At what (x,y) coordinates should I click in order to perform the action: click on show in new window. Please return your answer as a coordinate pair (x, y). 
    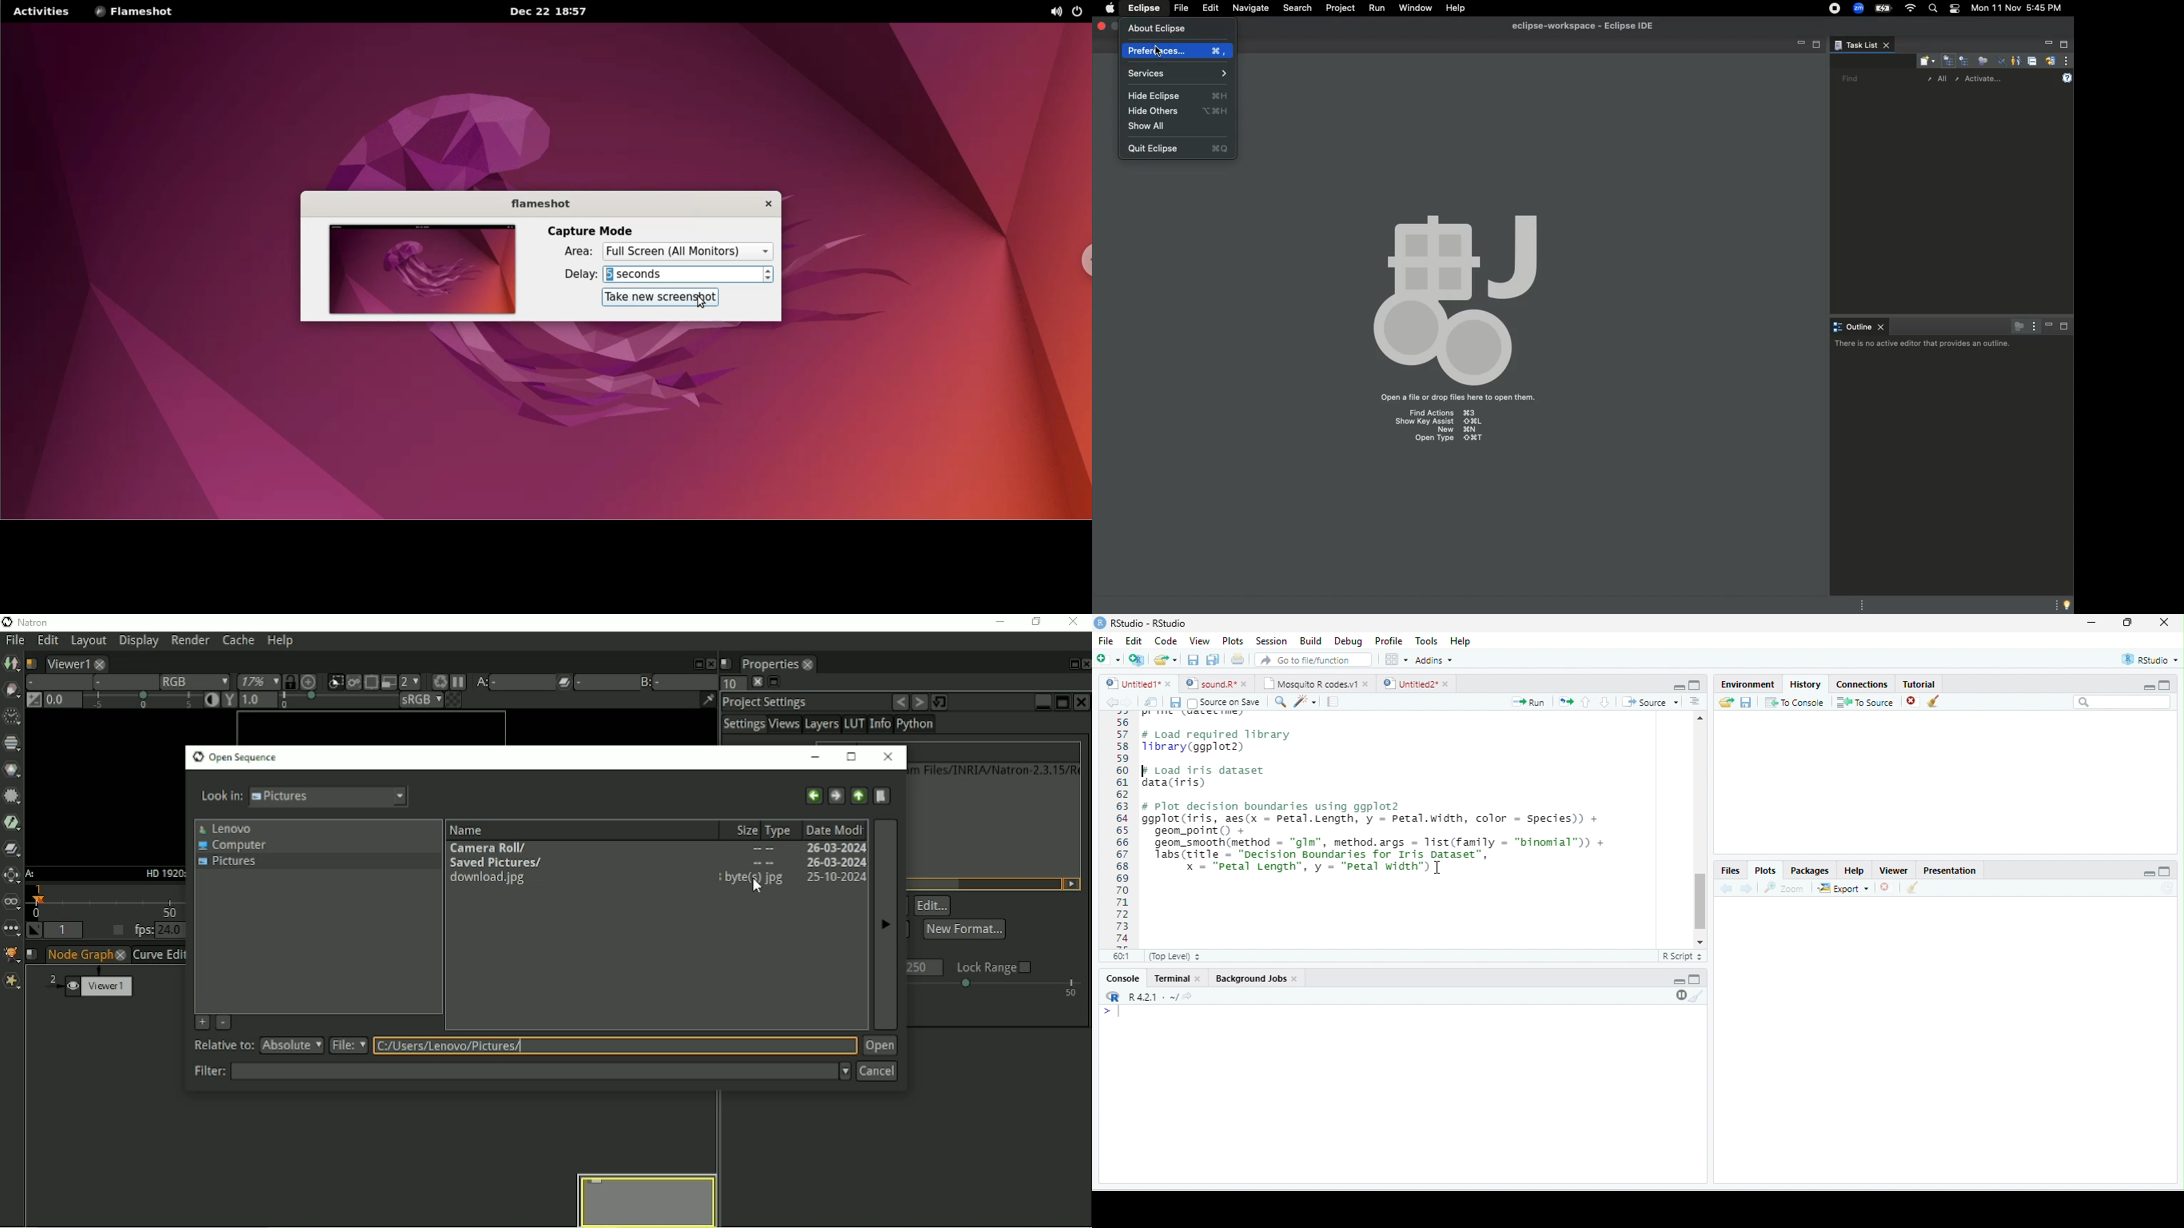
    Looking at the image, I should click on (1152, 702).